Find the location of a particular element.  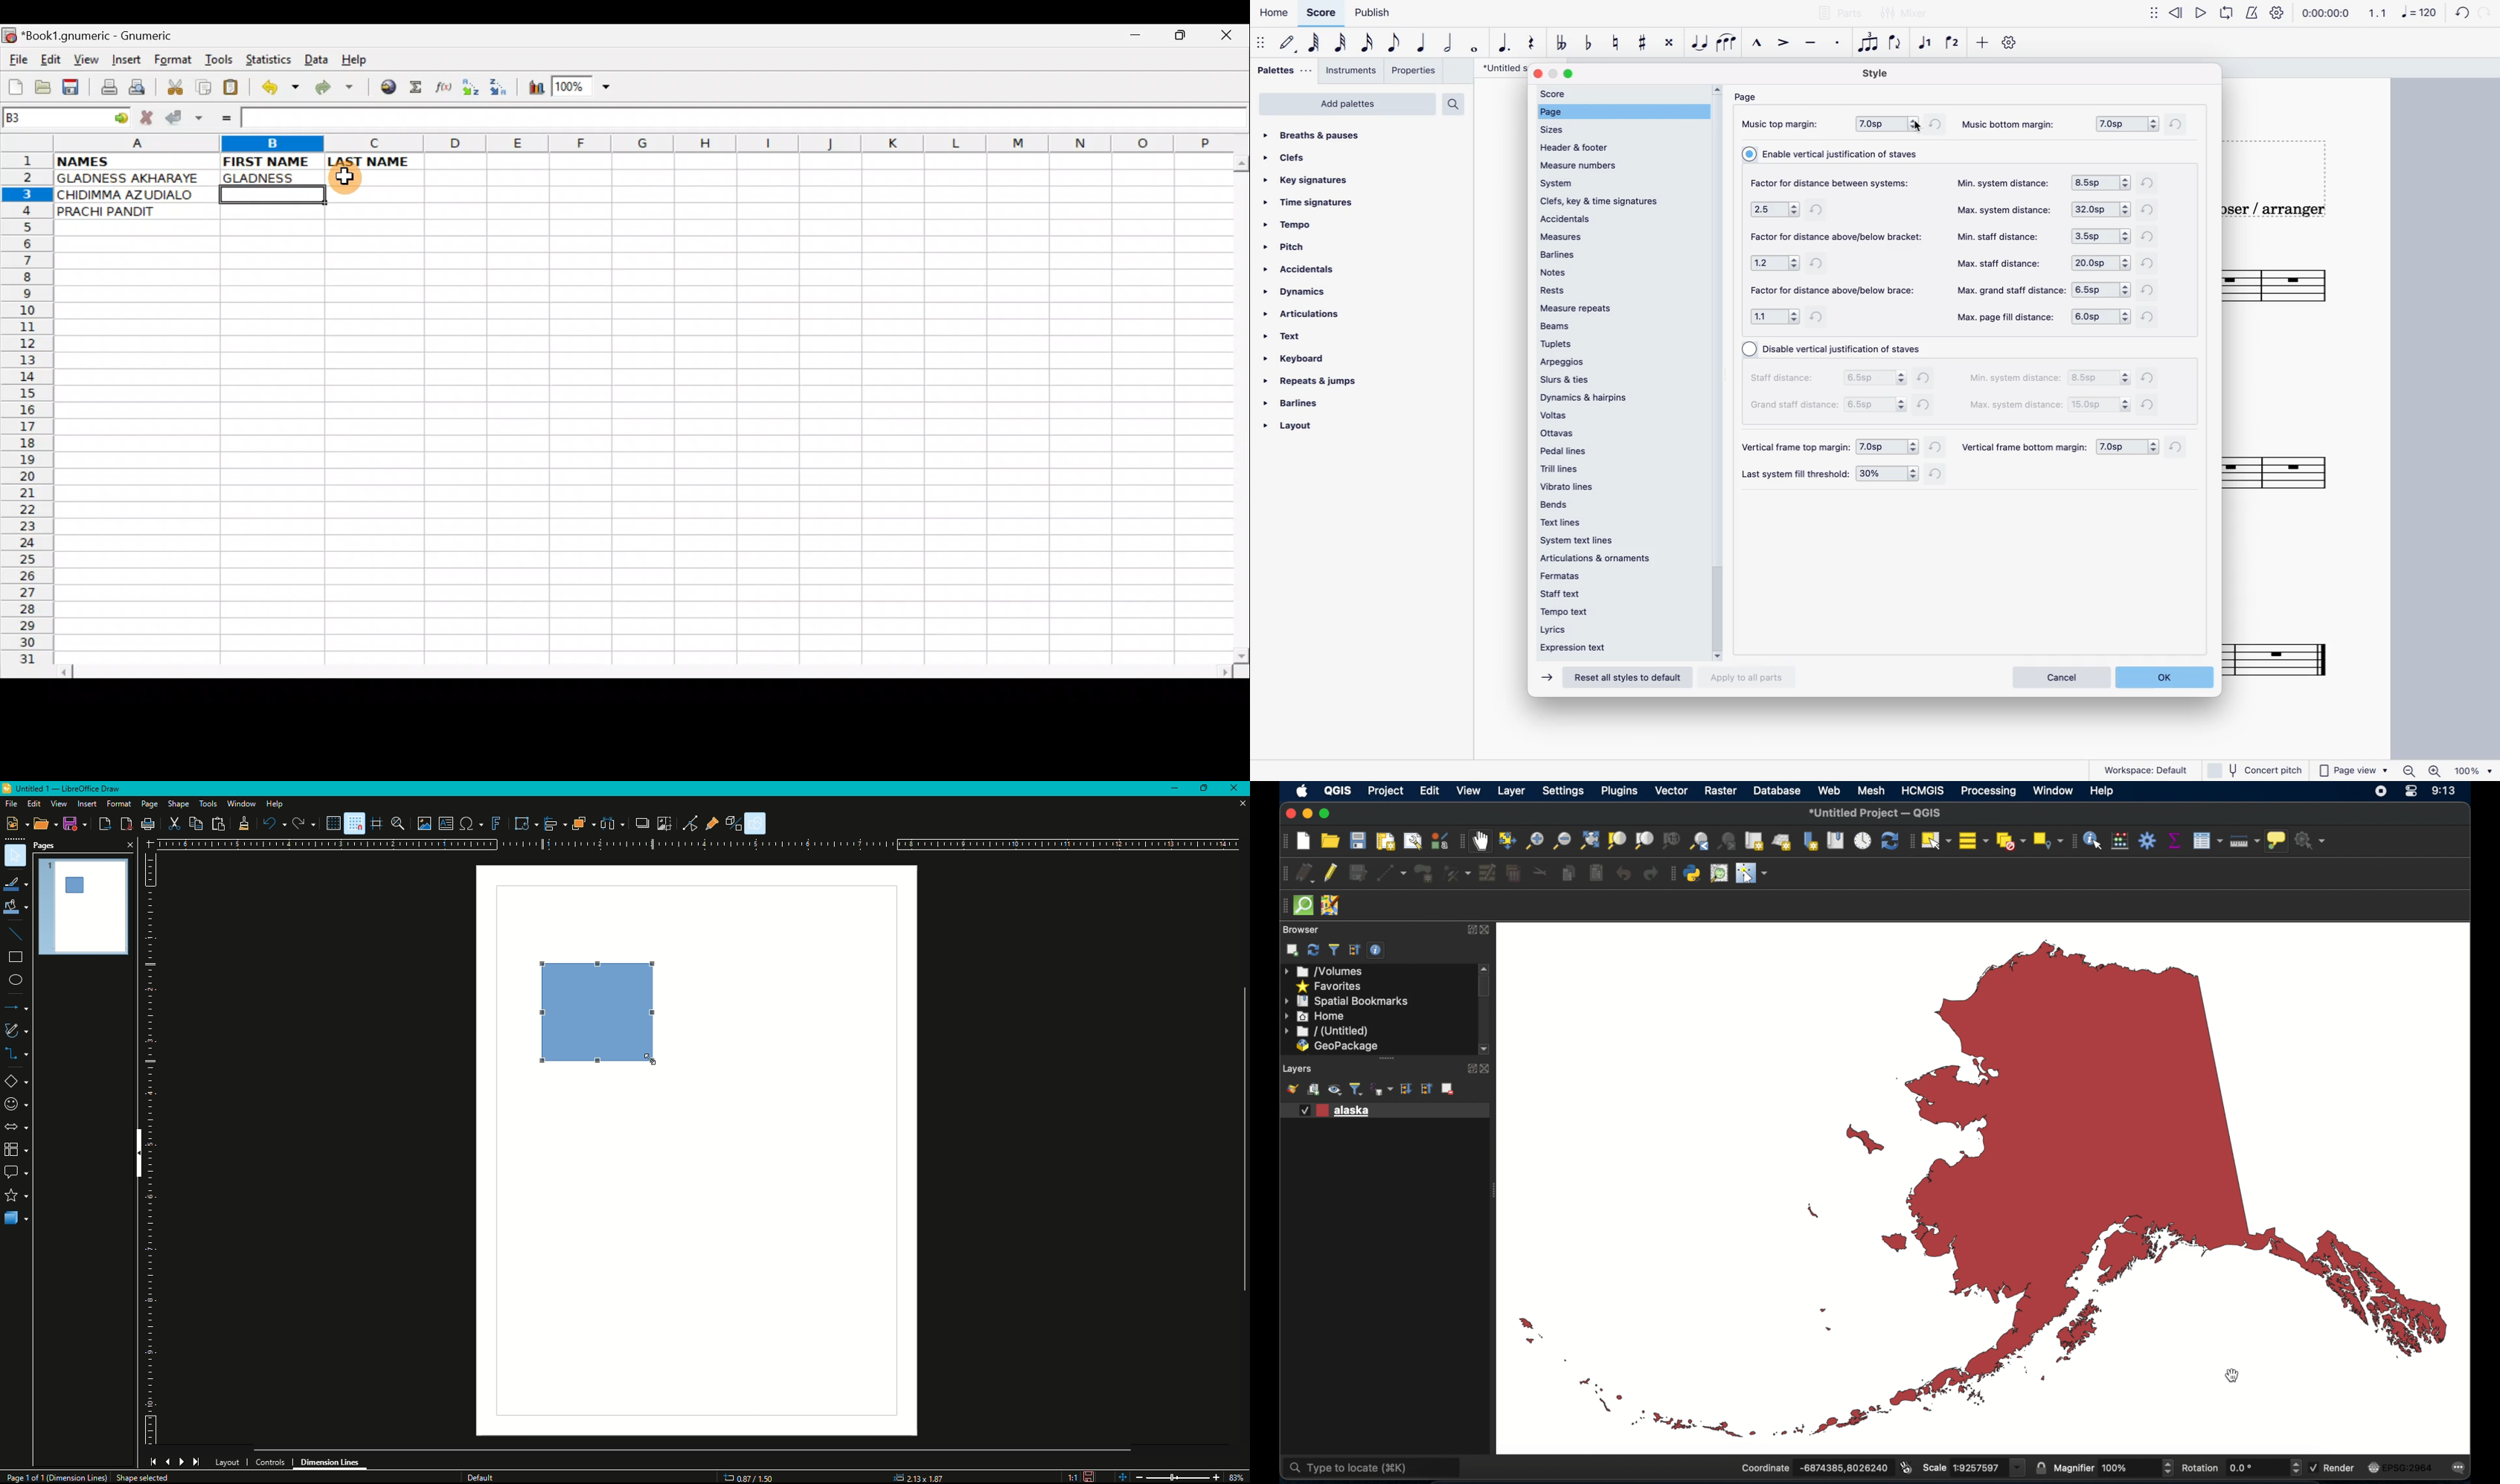

Copy is located at coordinates (194, 824).